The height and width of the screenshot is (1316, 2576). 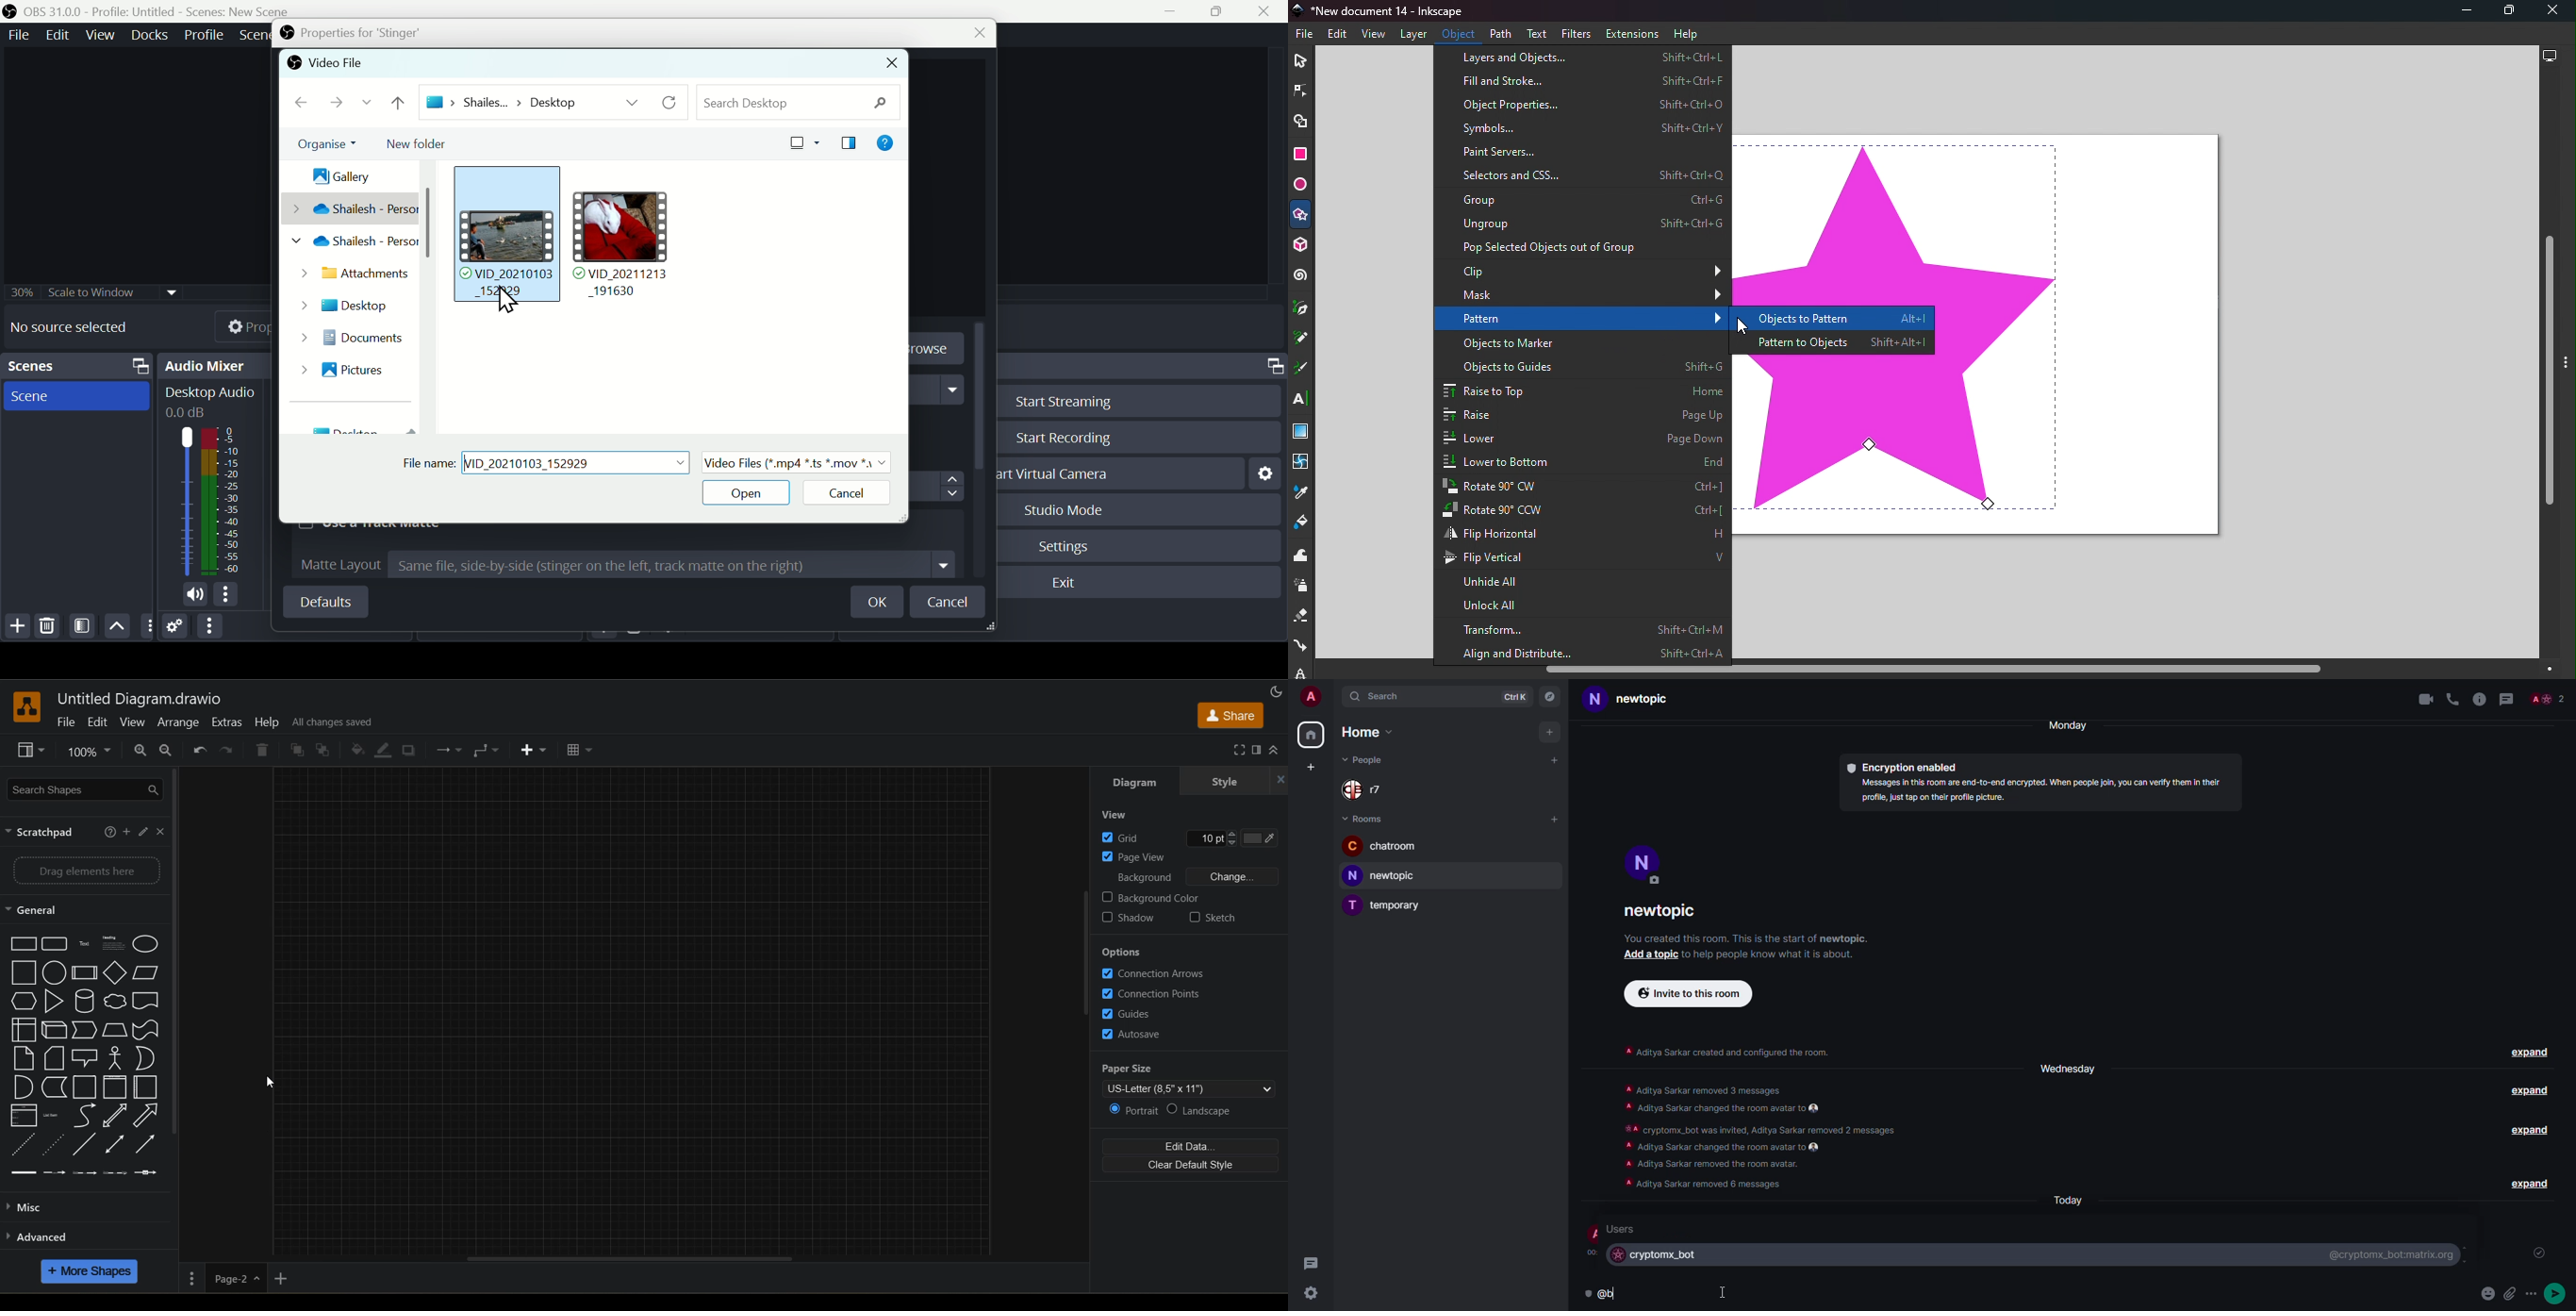 What do you see at coordinates (209, 627) in the screenshot?
I see `More options` at bounding box center [209, 627].